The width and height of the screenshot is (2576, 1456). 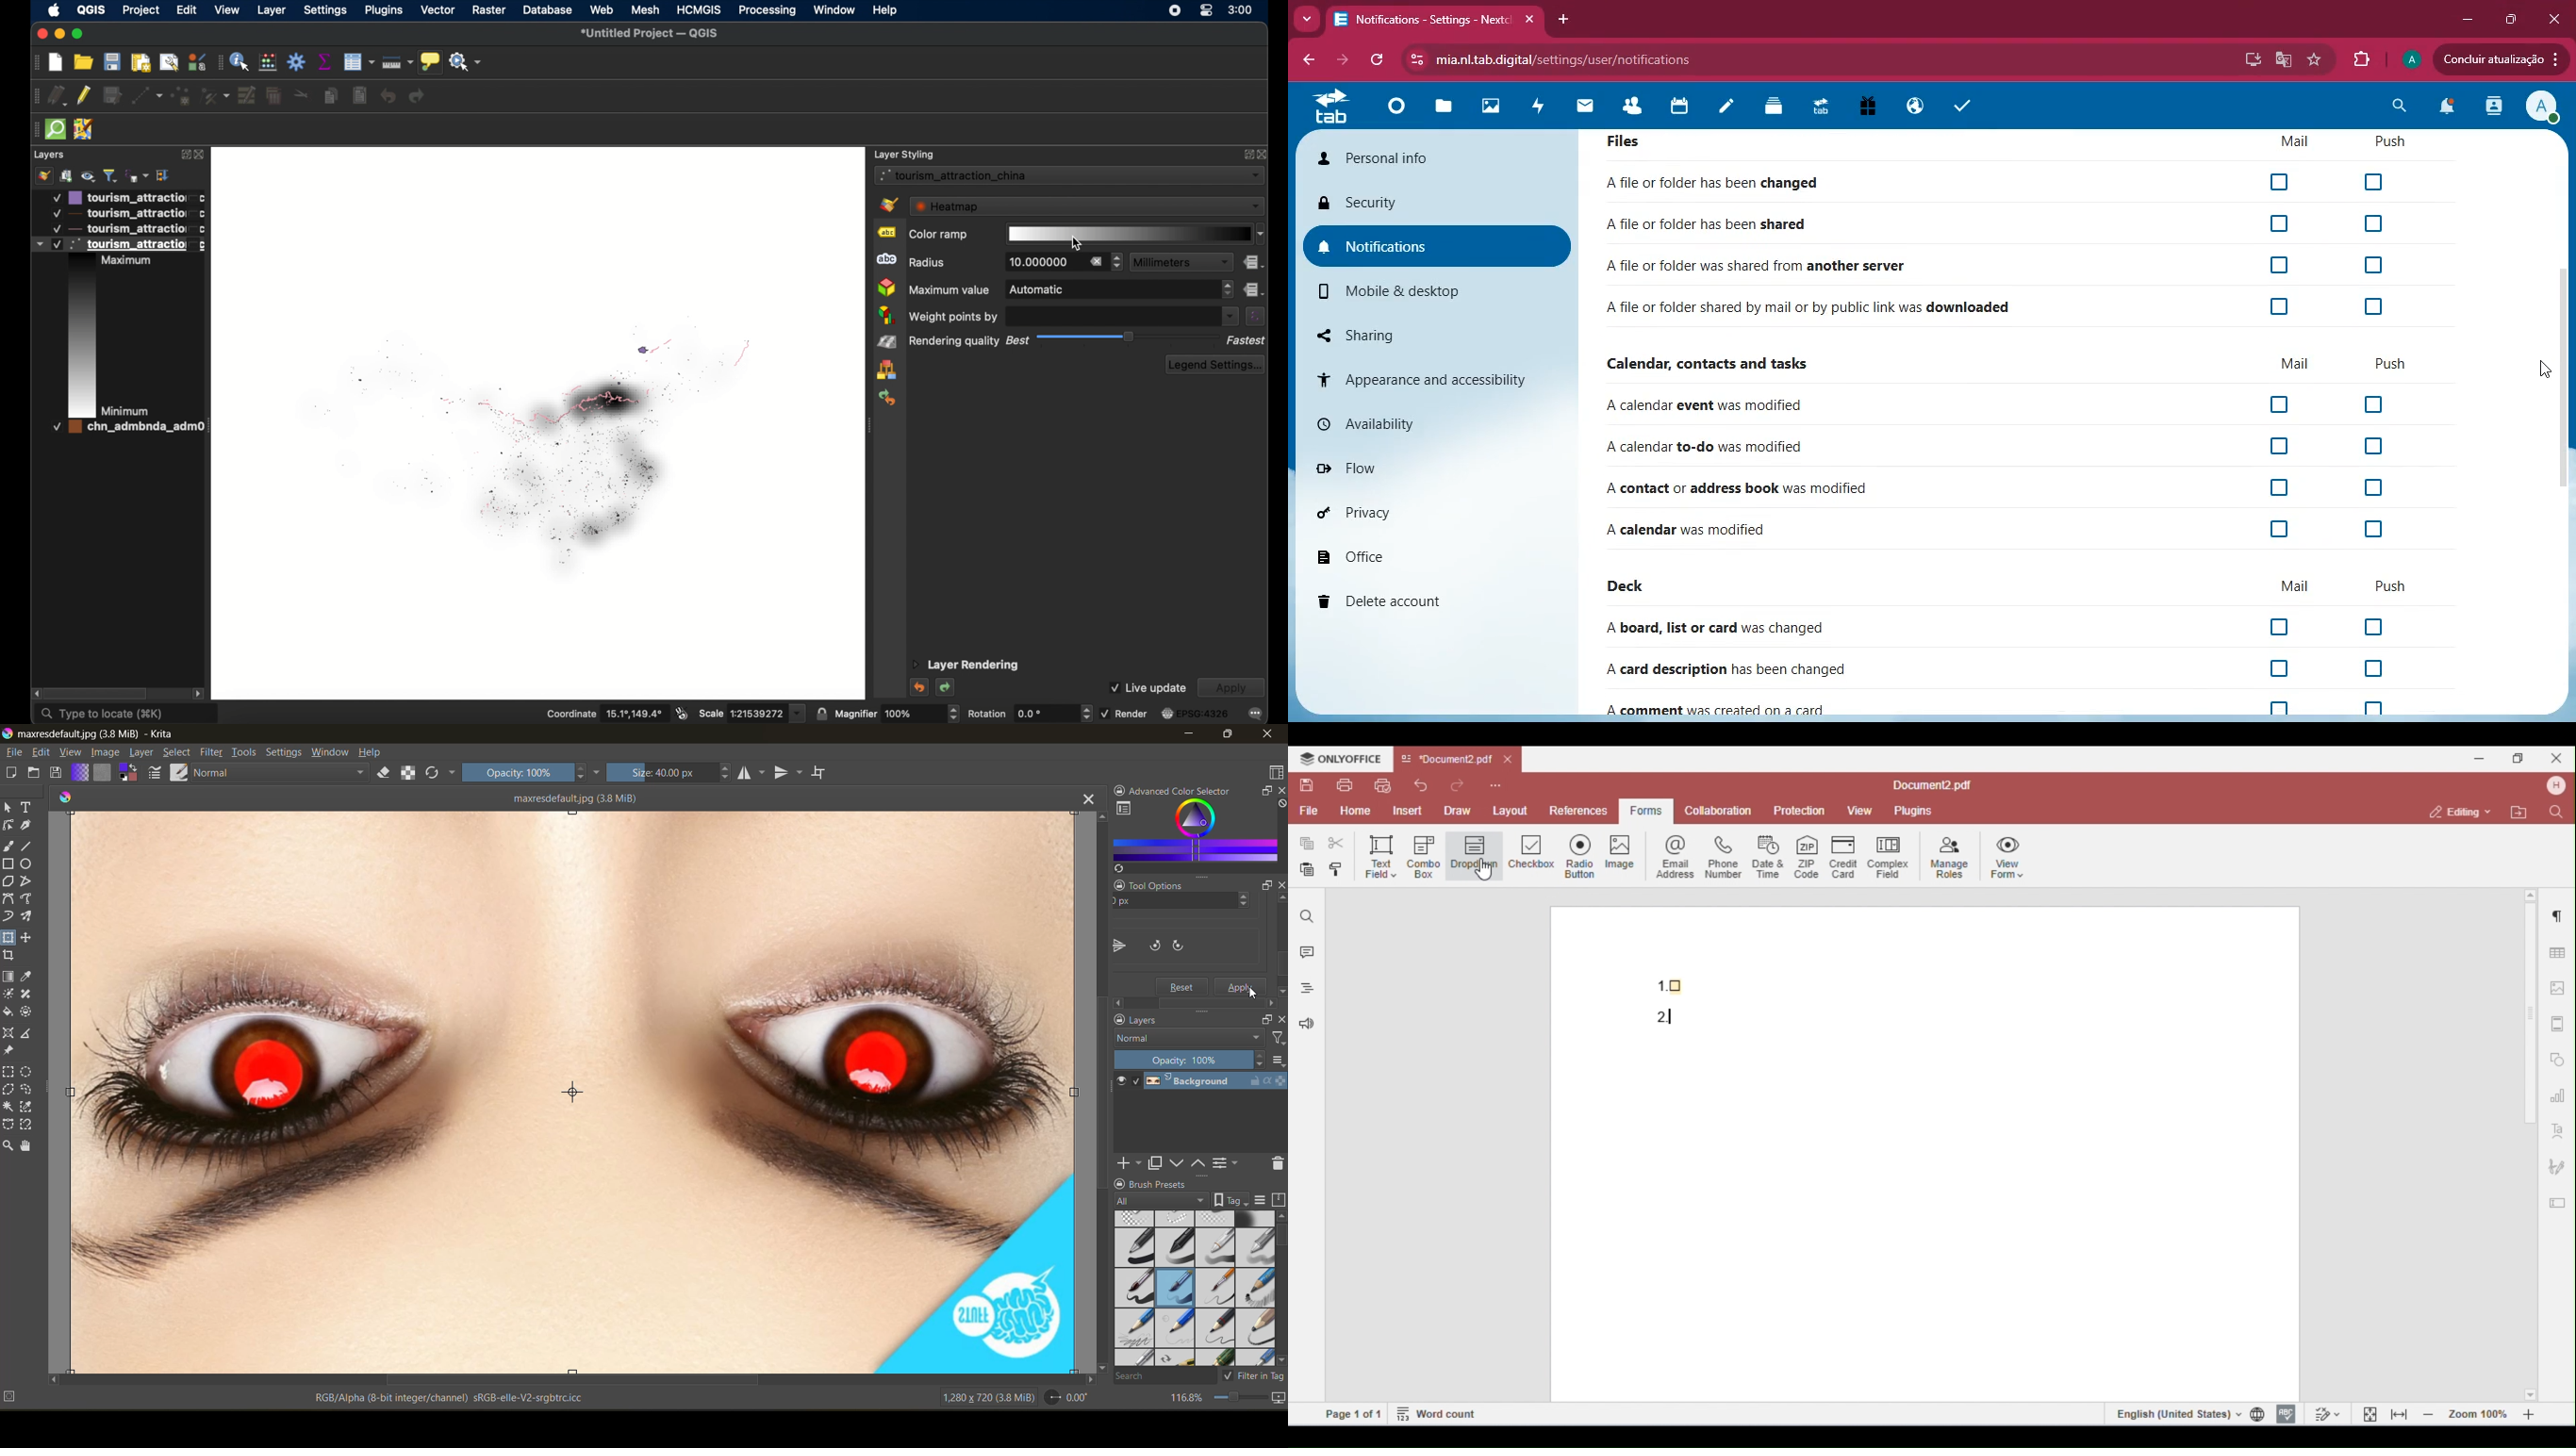 I want to click on maximize, so click(x=1234, y=736).